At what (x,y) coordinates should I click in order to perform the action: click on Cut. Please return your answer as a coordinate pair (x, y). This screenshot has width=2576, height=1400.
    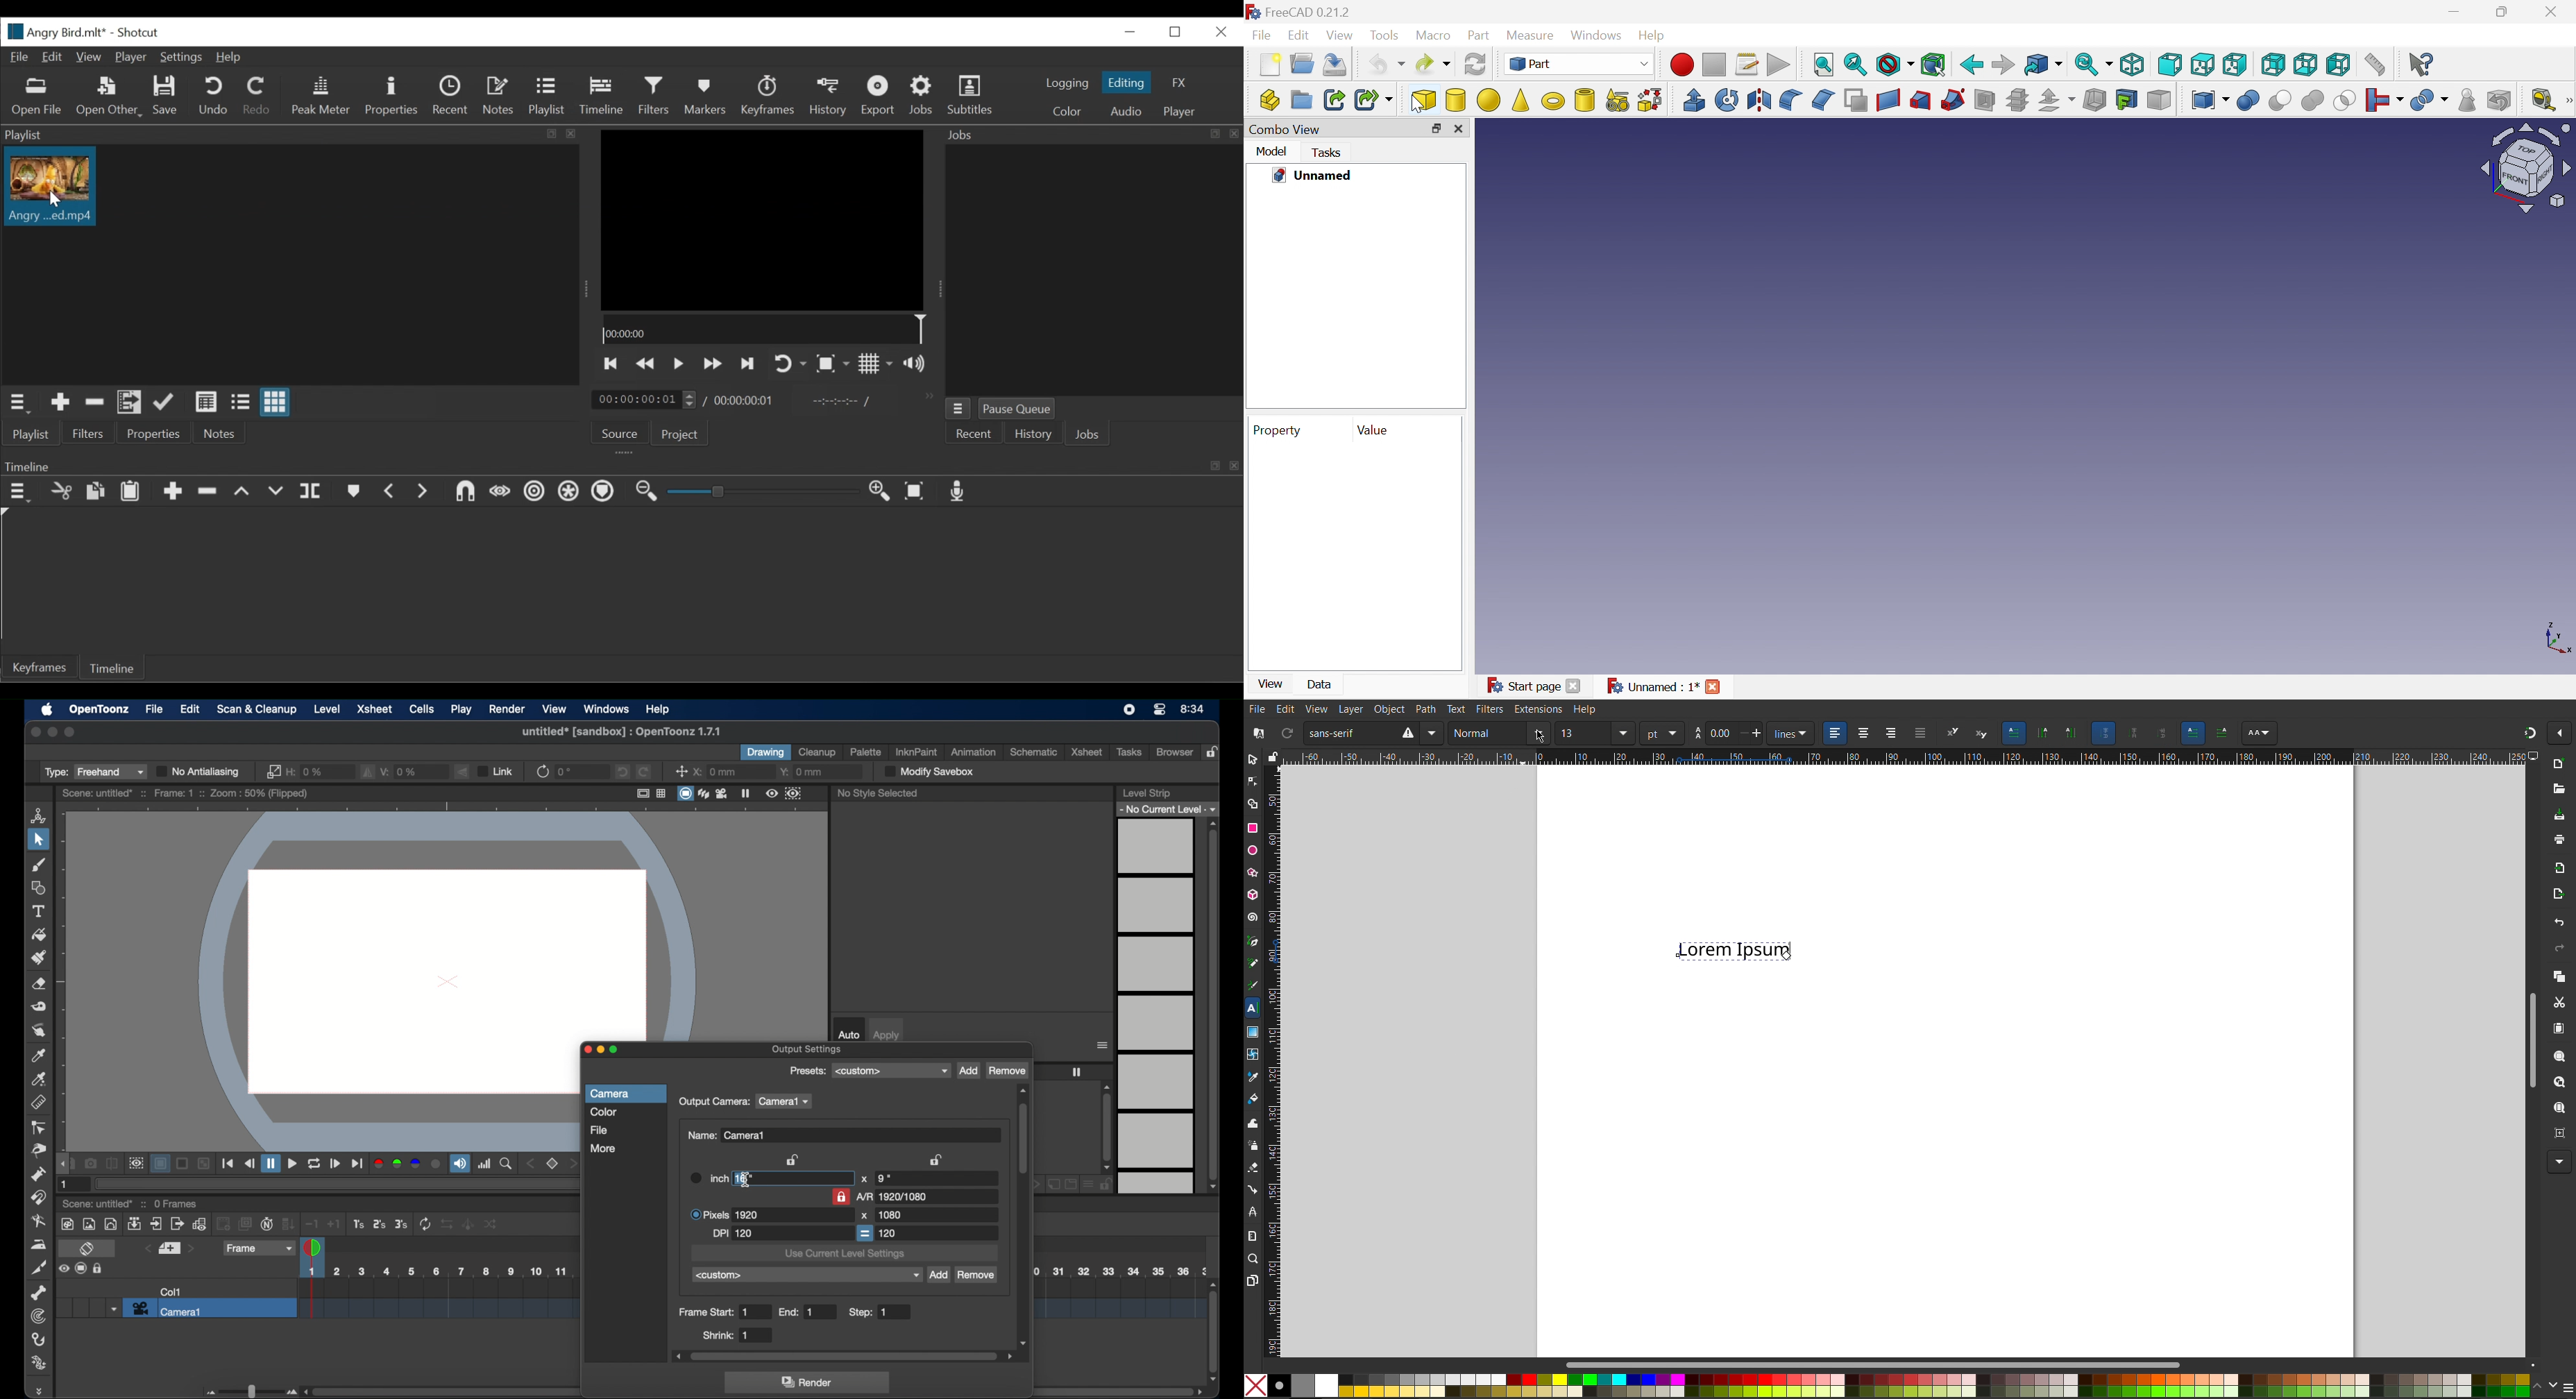
    Looking at the image, I should click on (2280, 101).